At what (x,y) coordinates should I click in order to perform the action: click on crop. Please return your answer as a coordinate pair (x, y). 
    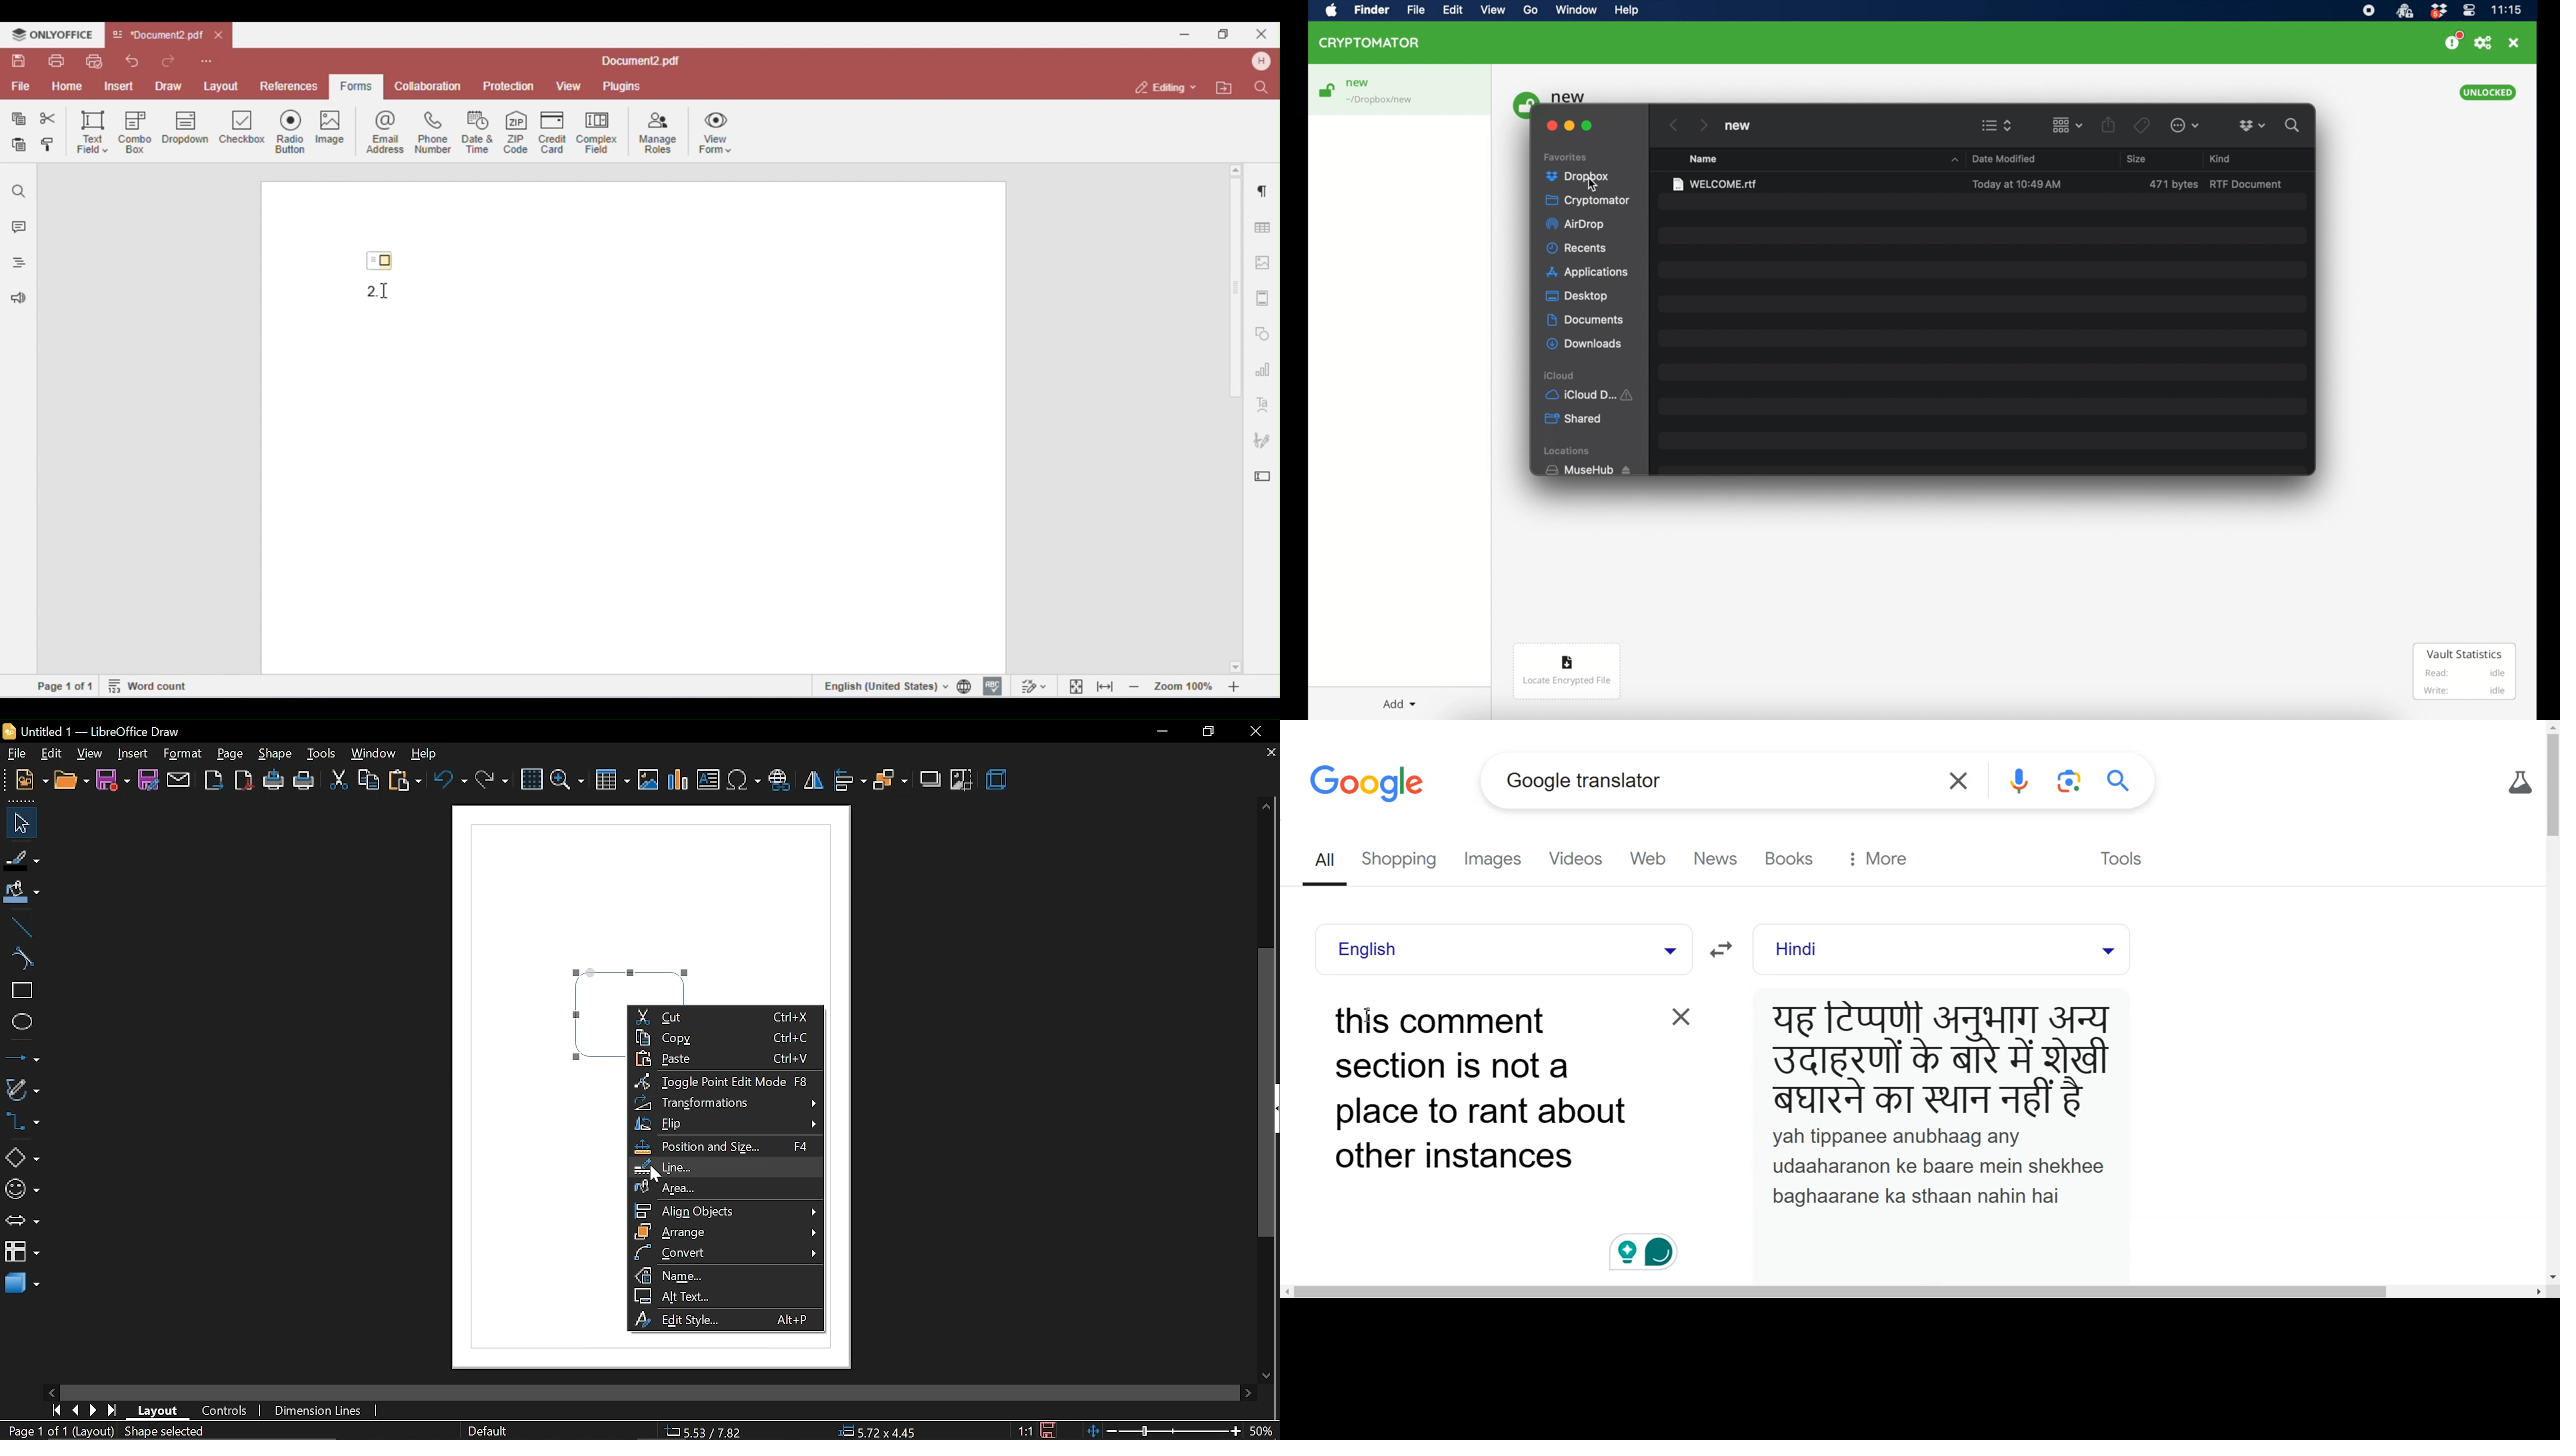
    Looking at the image, I should click on (962, 780).